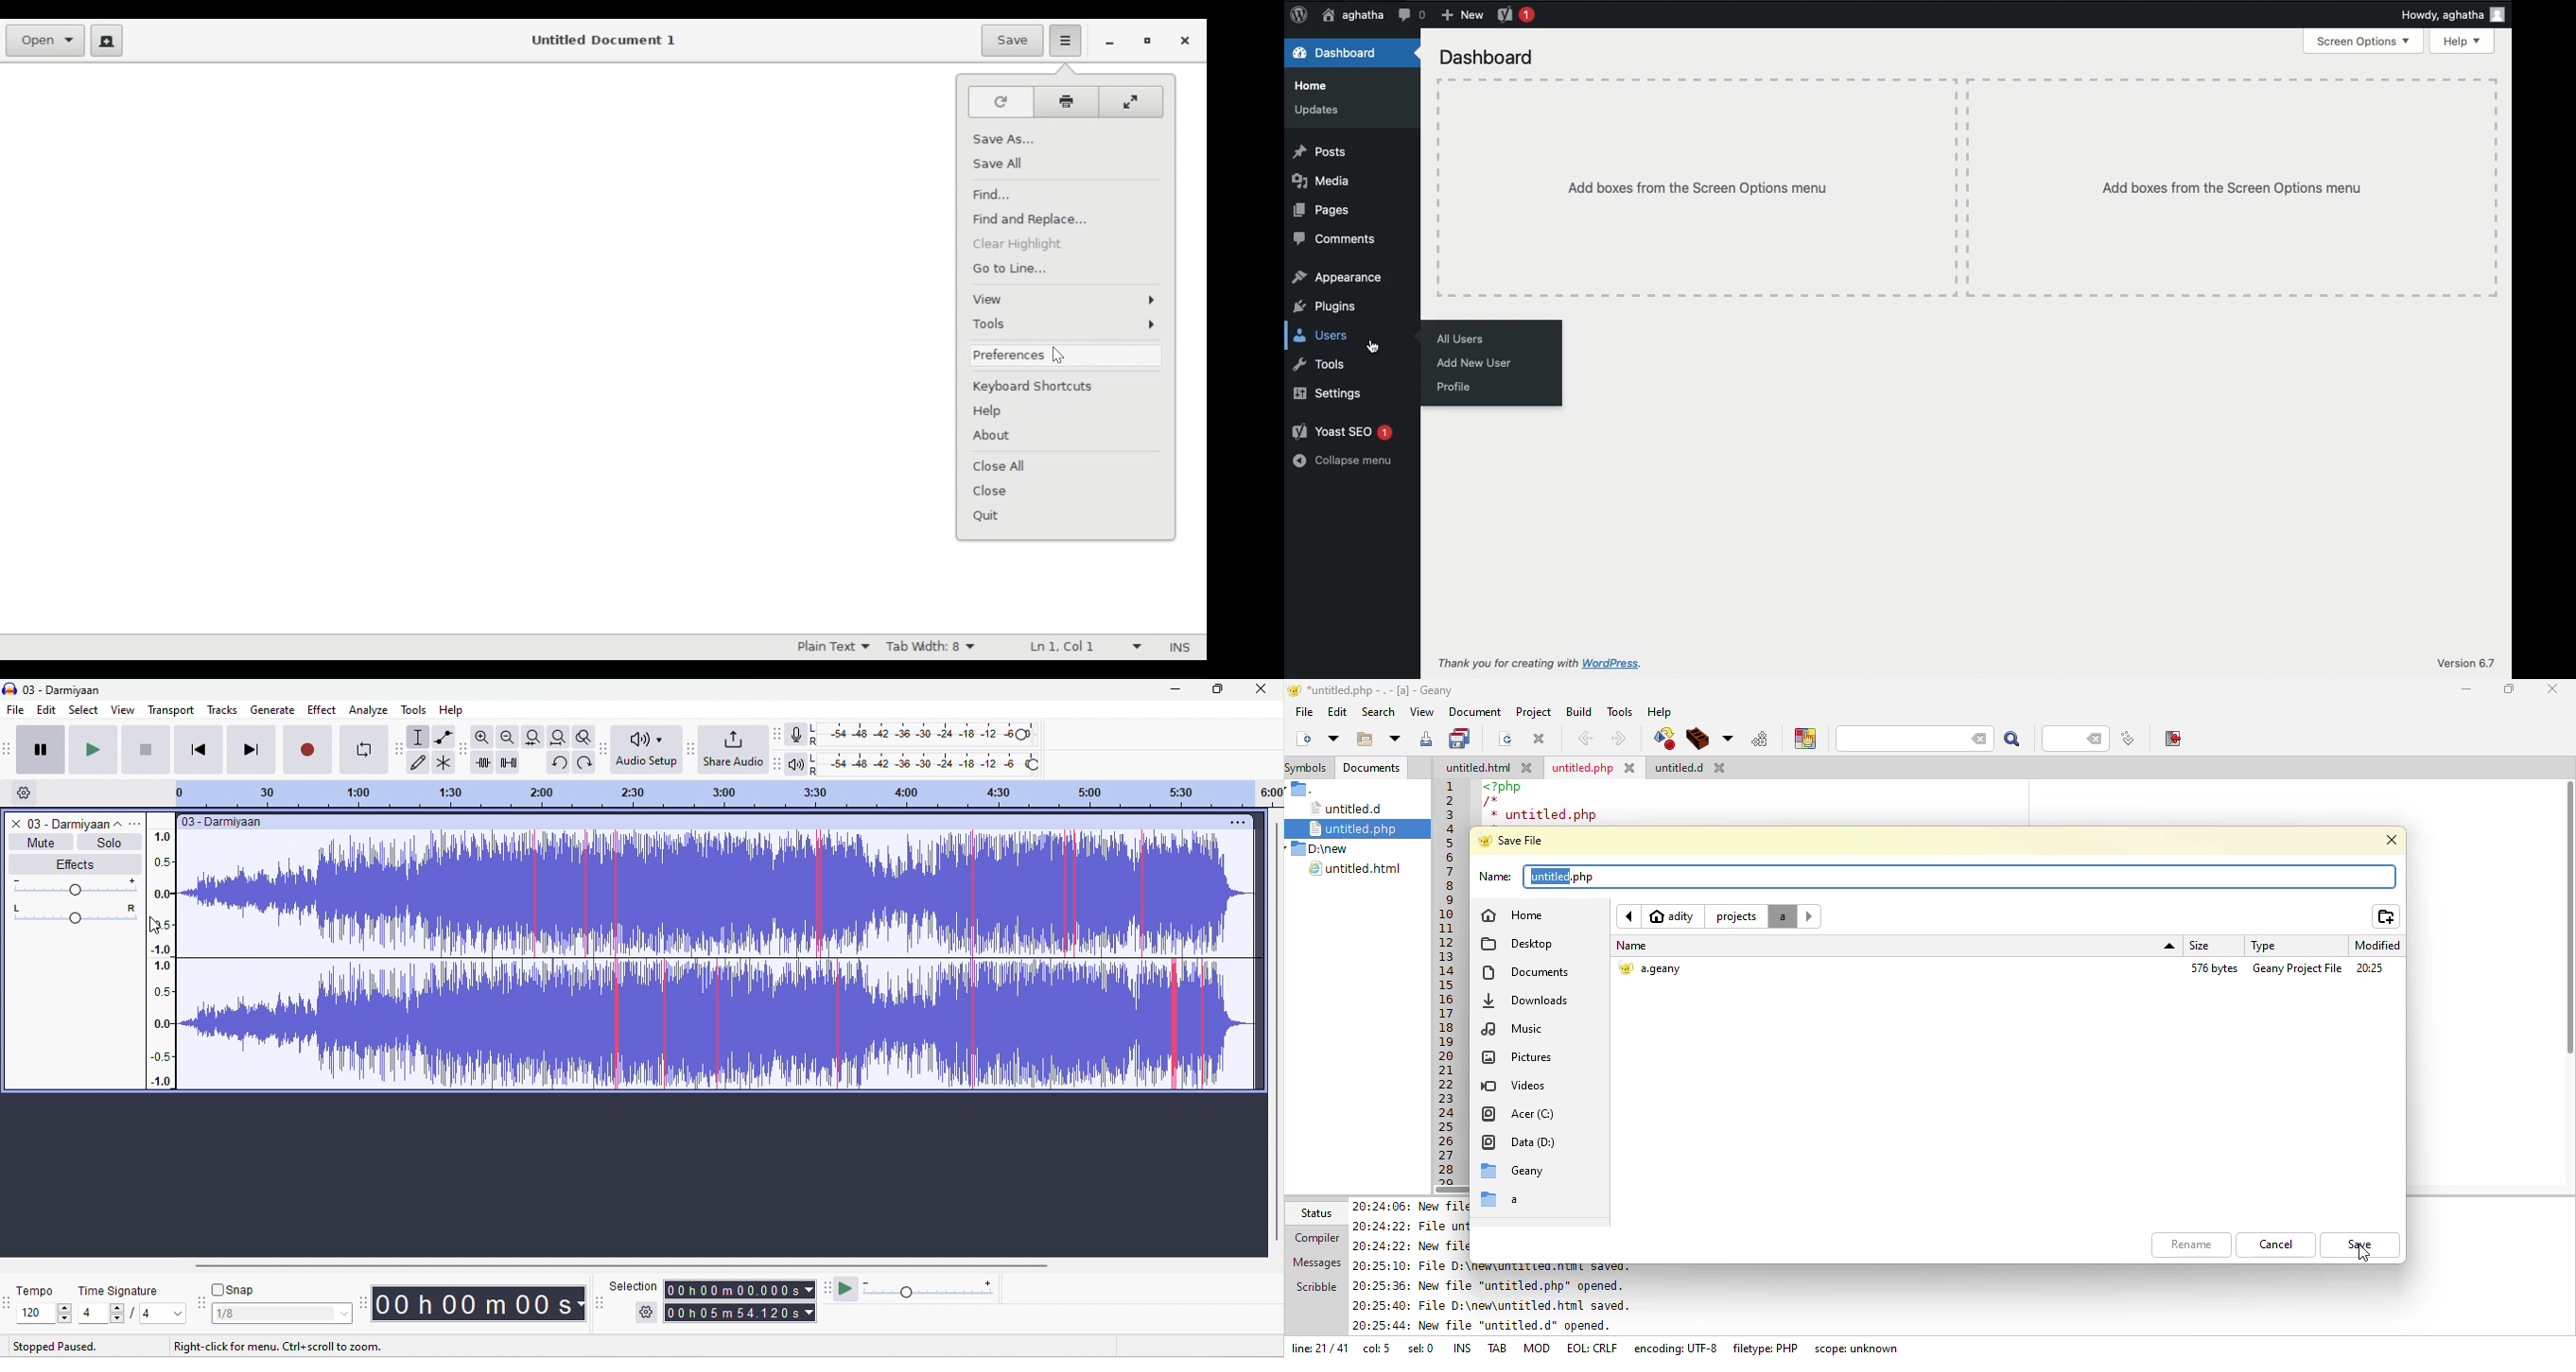 The image size is (2576, 1372). Describe the element at coordinates (831, 646) in the screenshot. I see `Highlight mode` at that location.